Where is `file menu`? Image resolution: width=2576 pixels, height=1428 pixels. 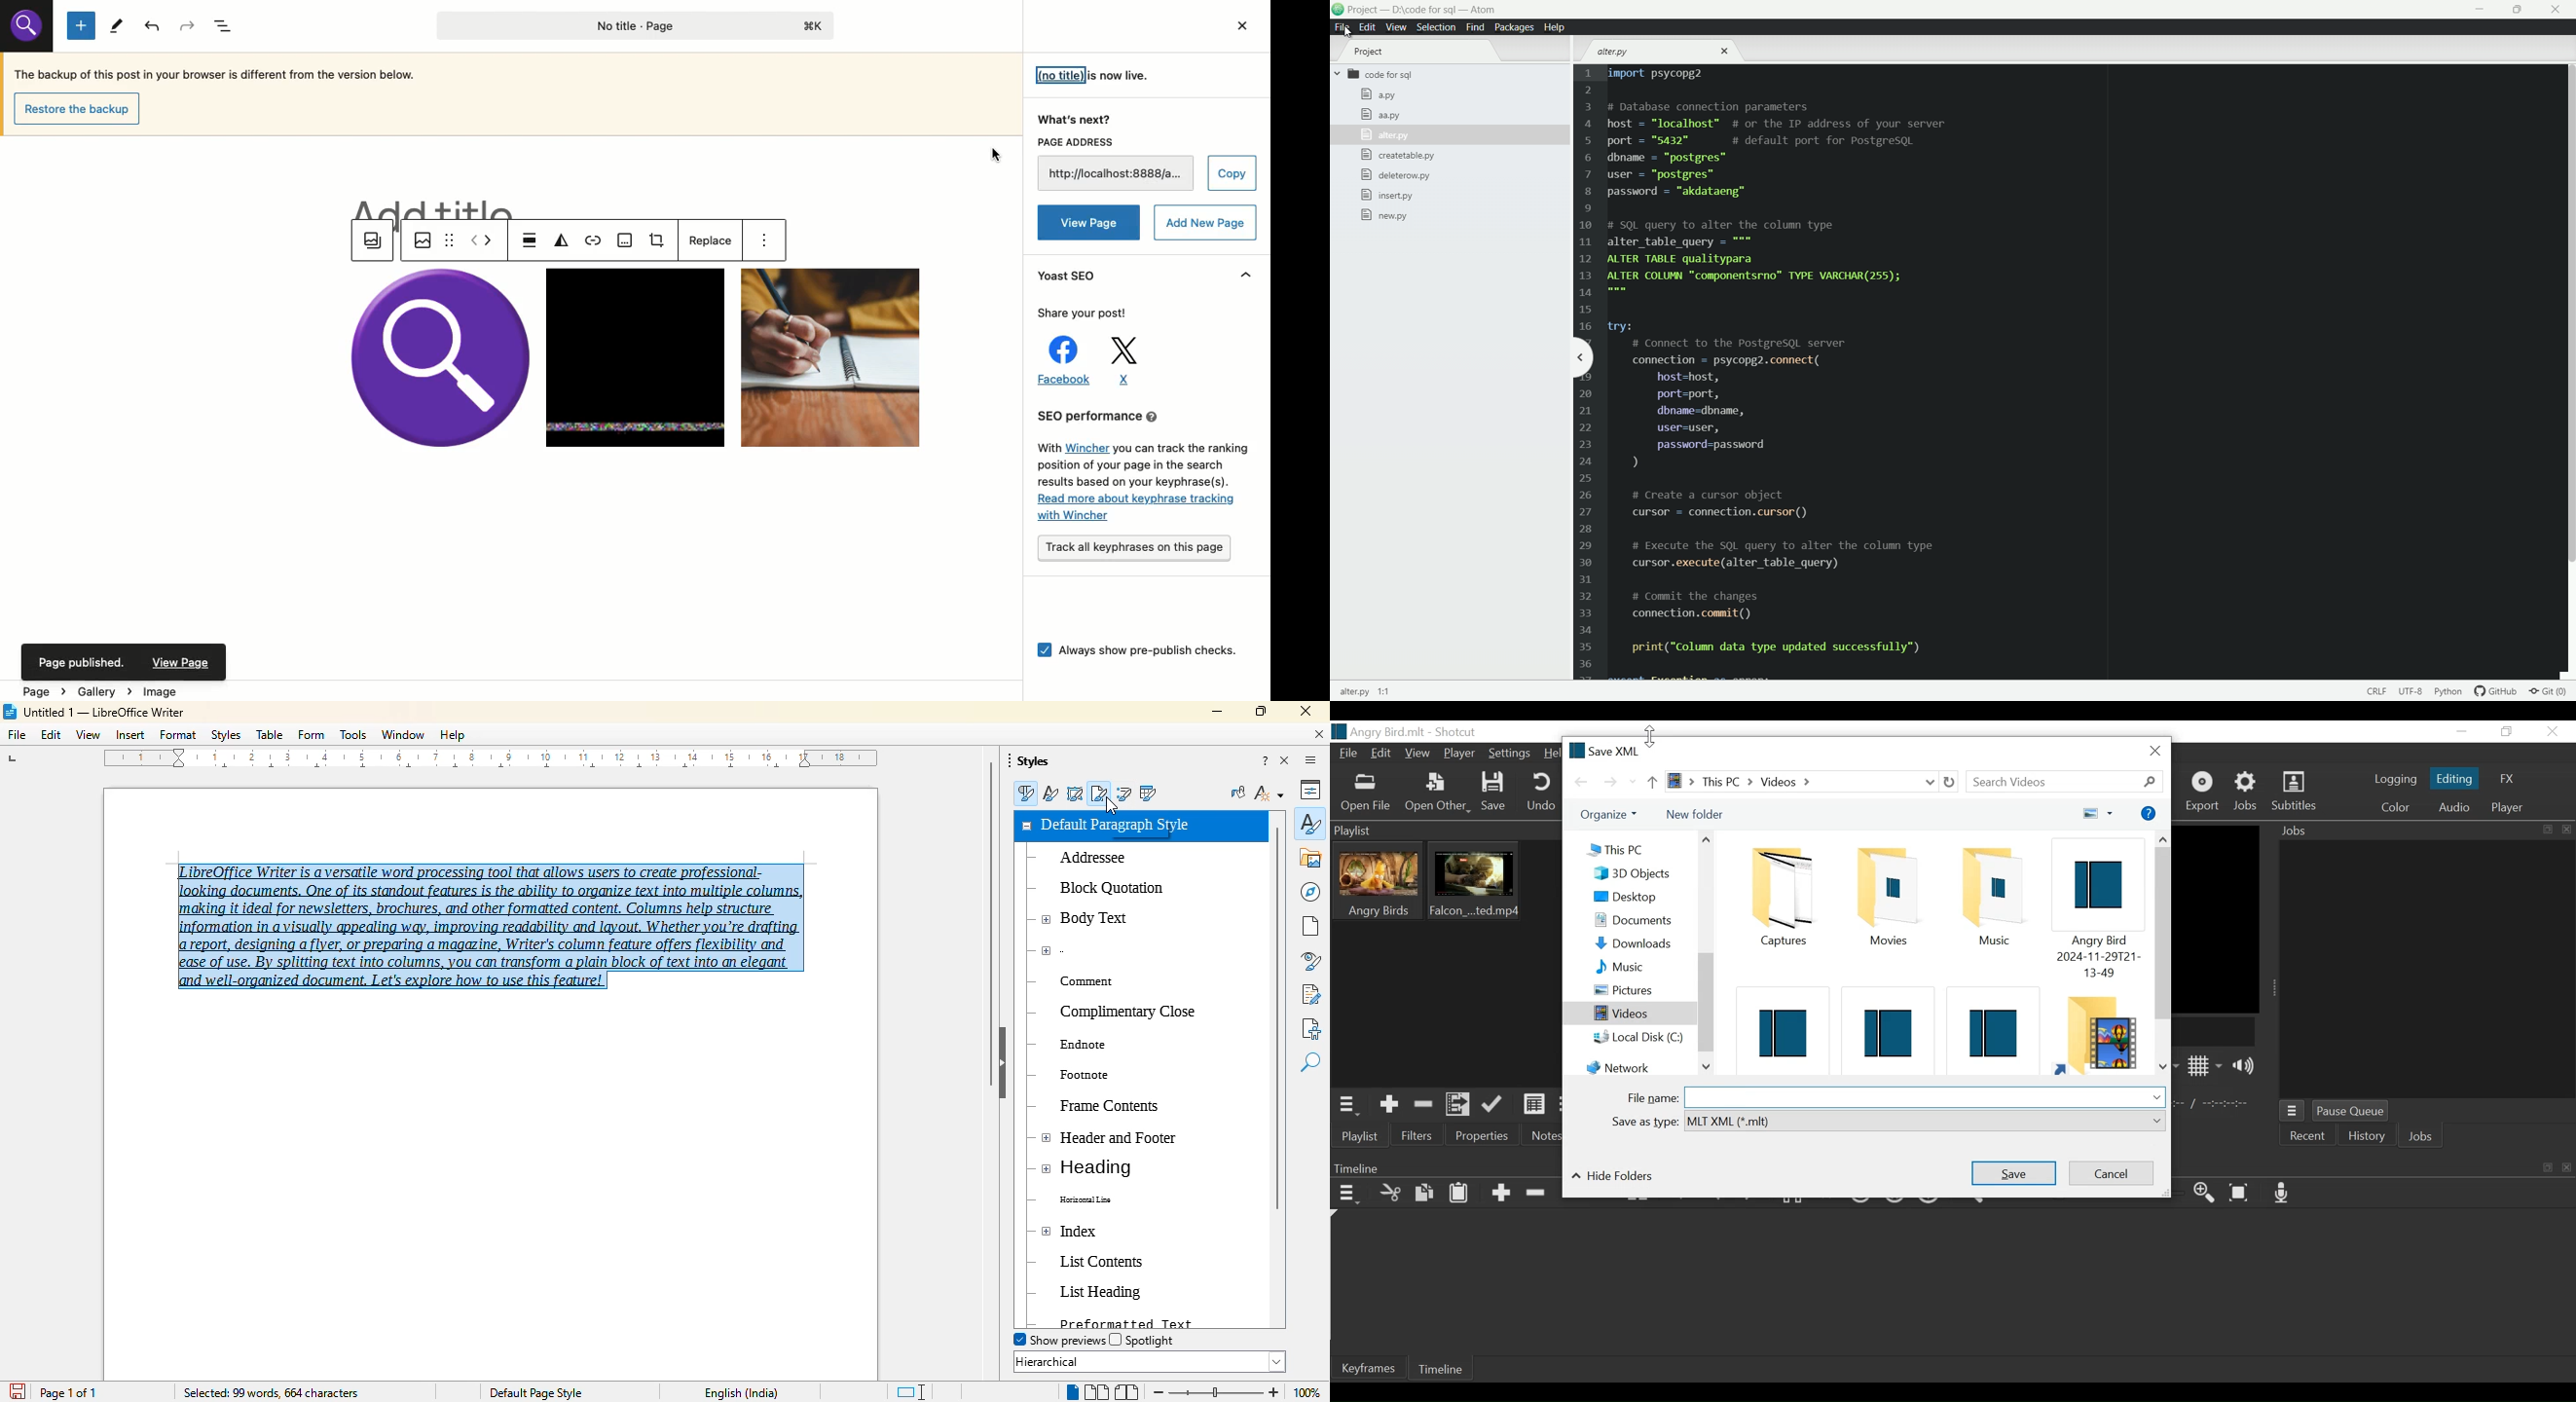
file menu is located at coordinates (1342, 28).